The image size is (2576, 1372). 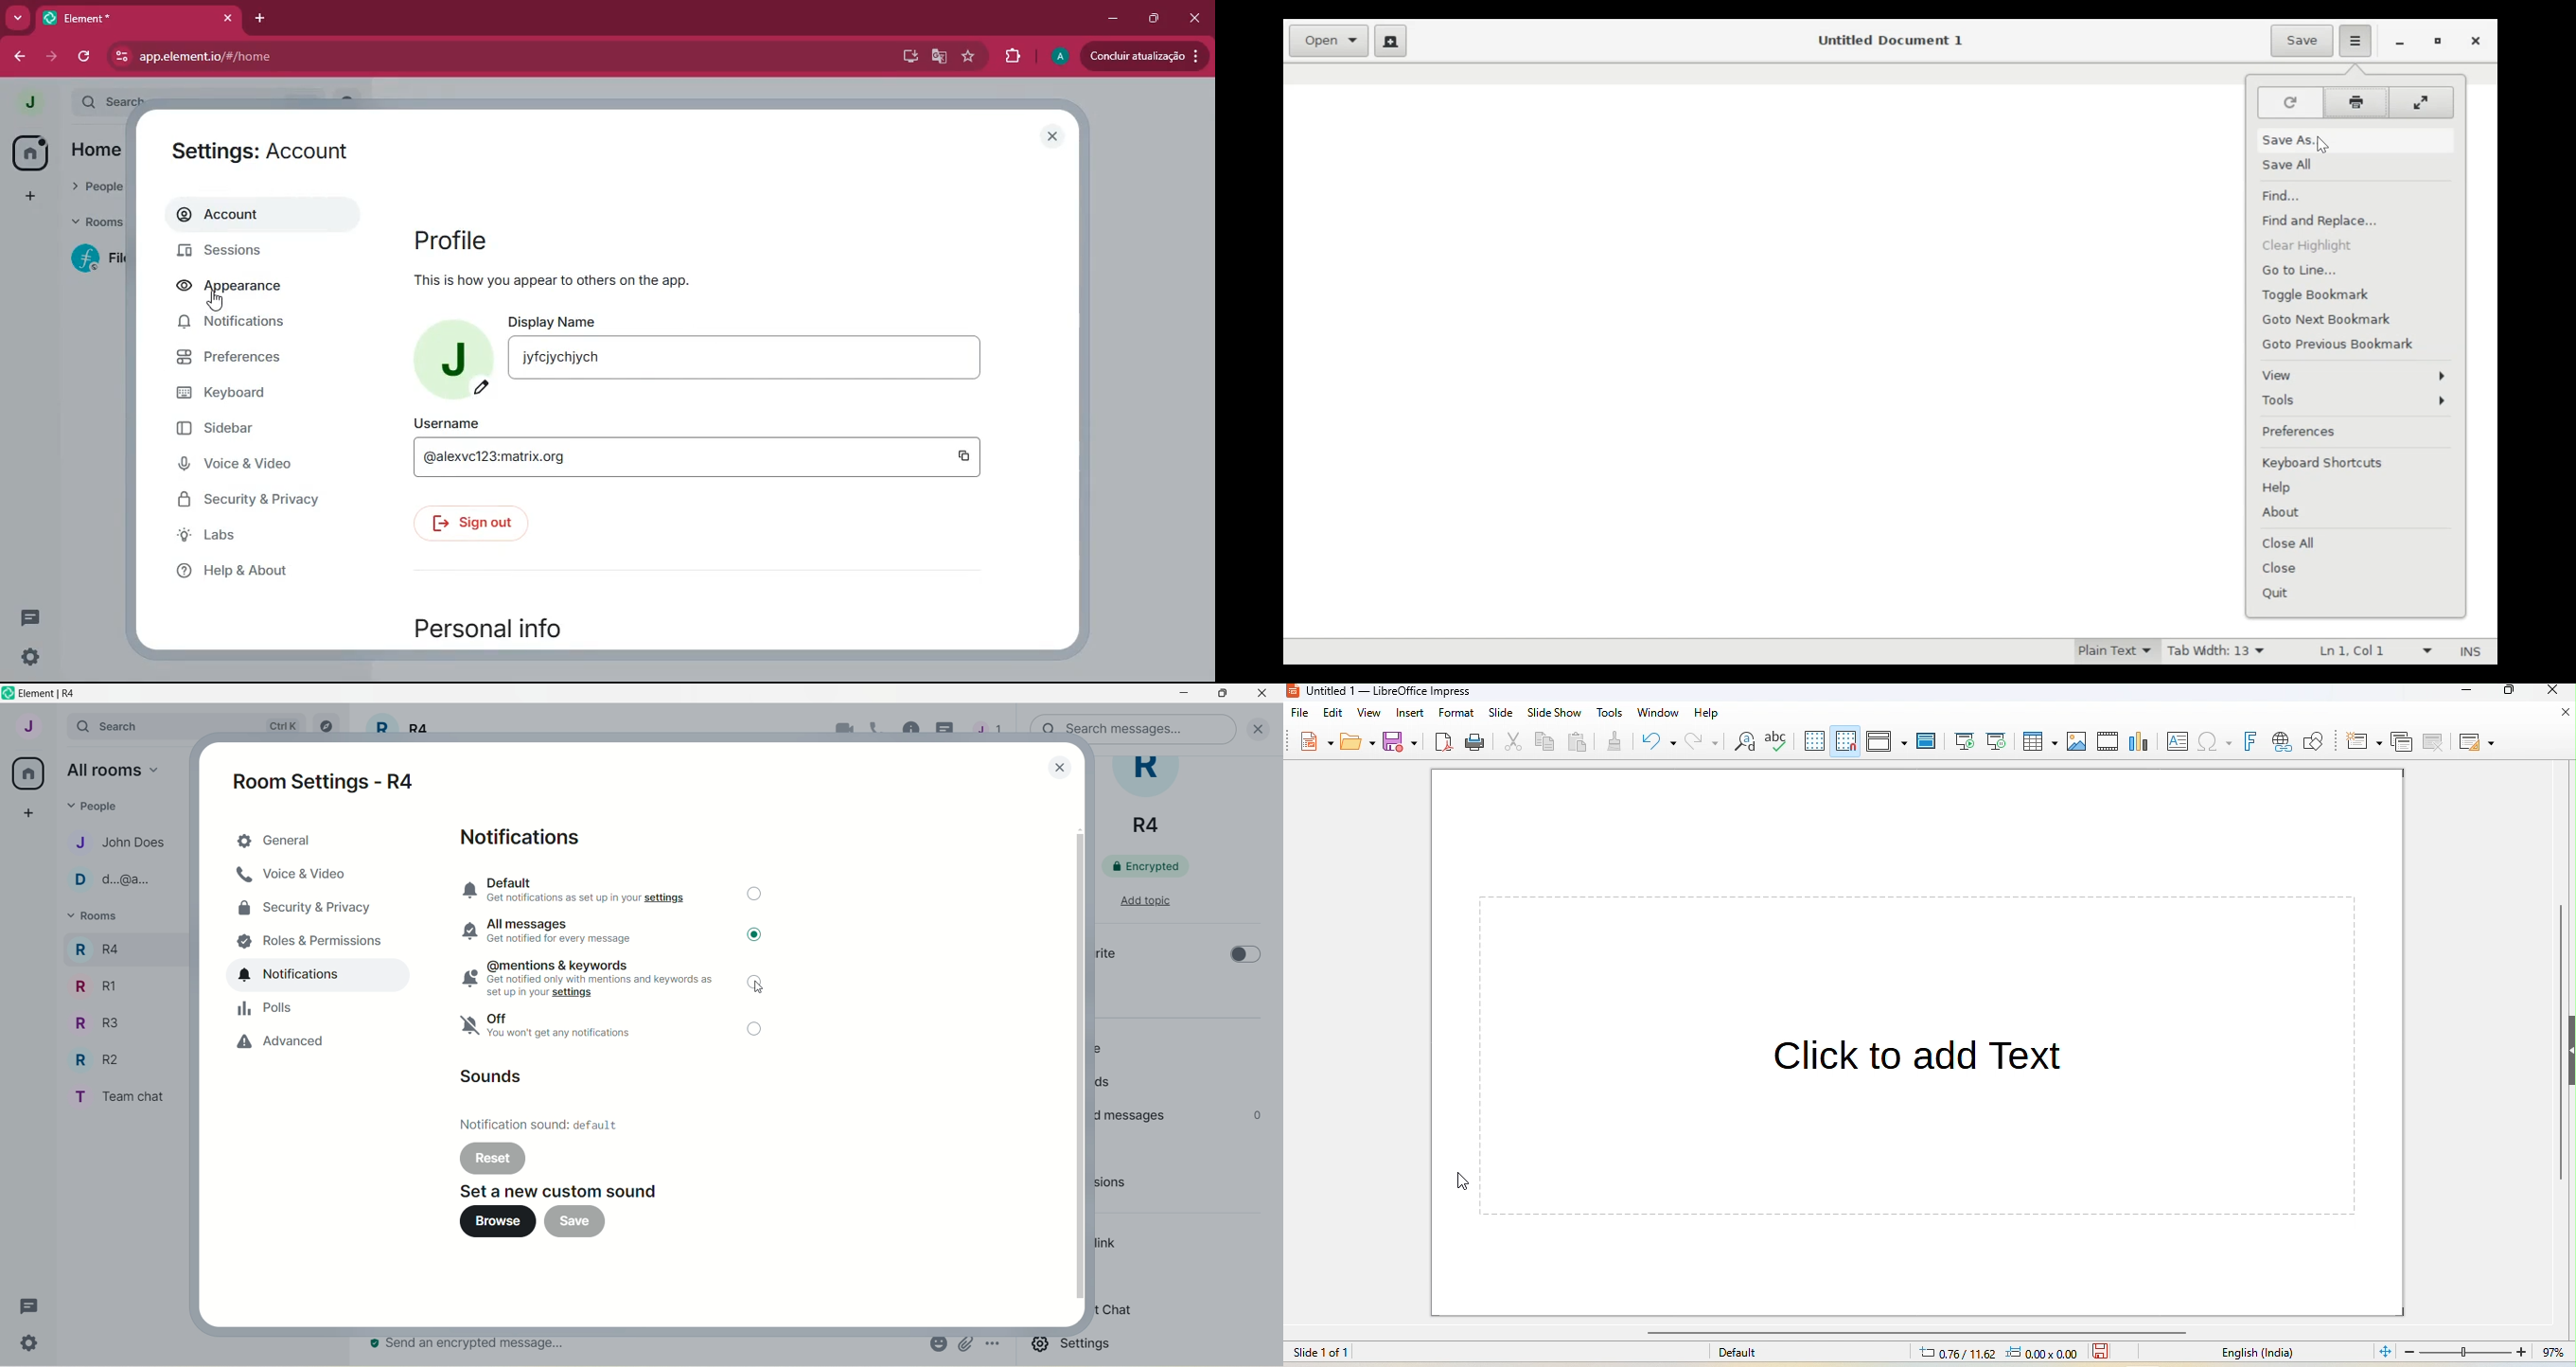 What do you see at coordinates (965, 1344) in the screenshot?
I see `attachments` at bounding box center [965, 1344].